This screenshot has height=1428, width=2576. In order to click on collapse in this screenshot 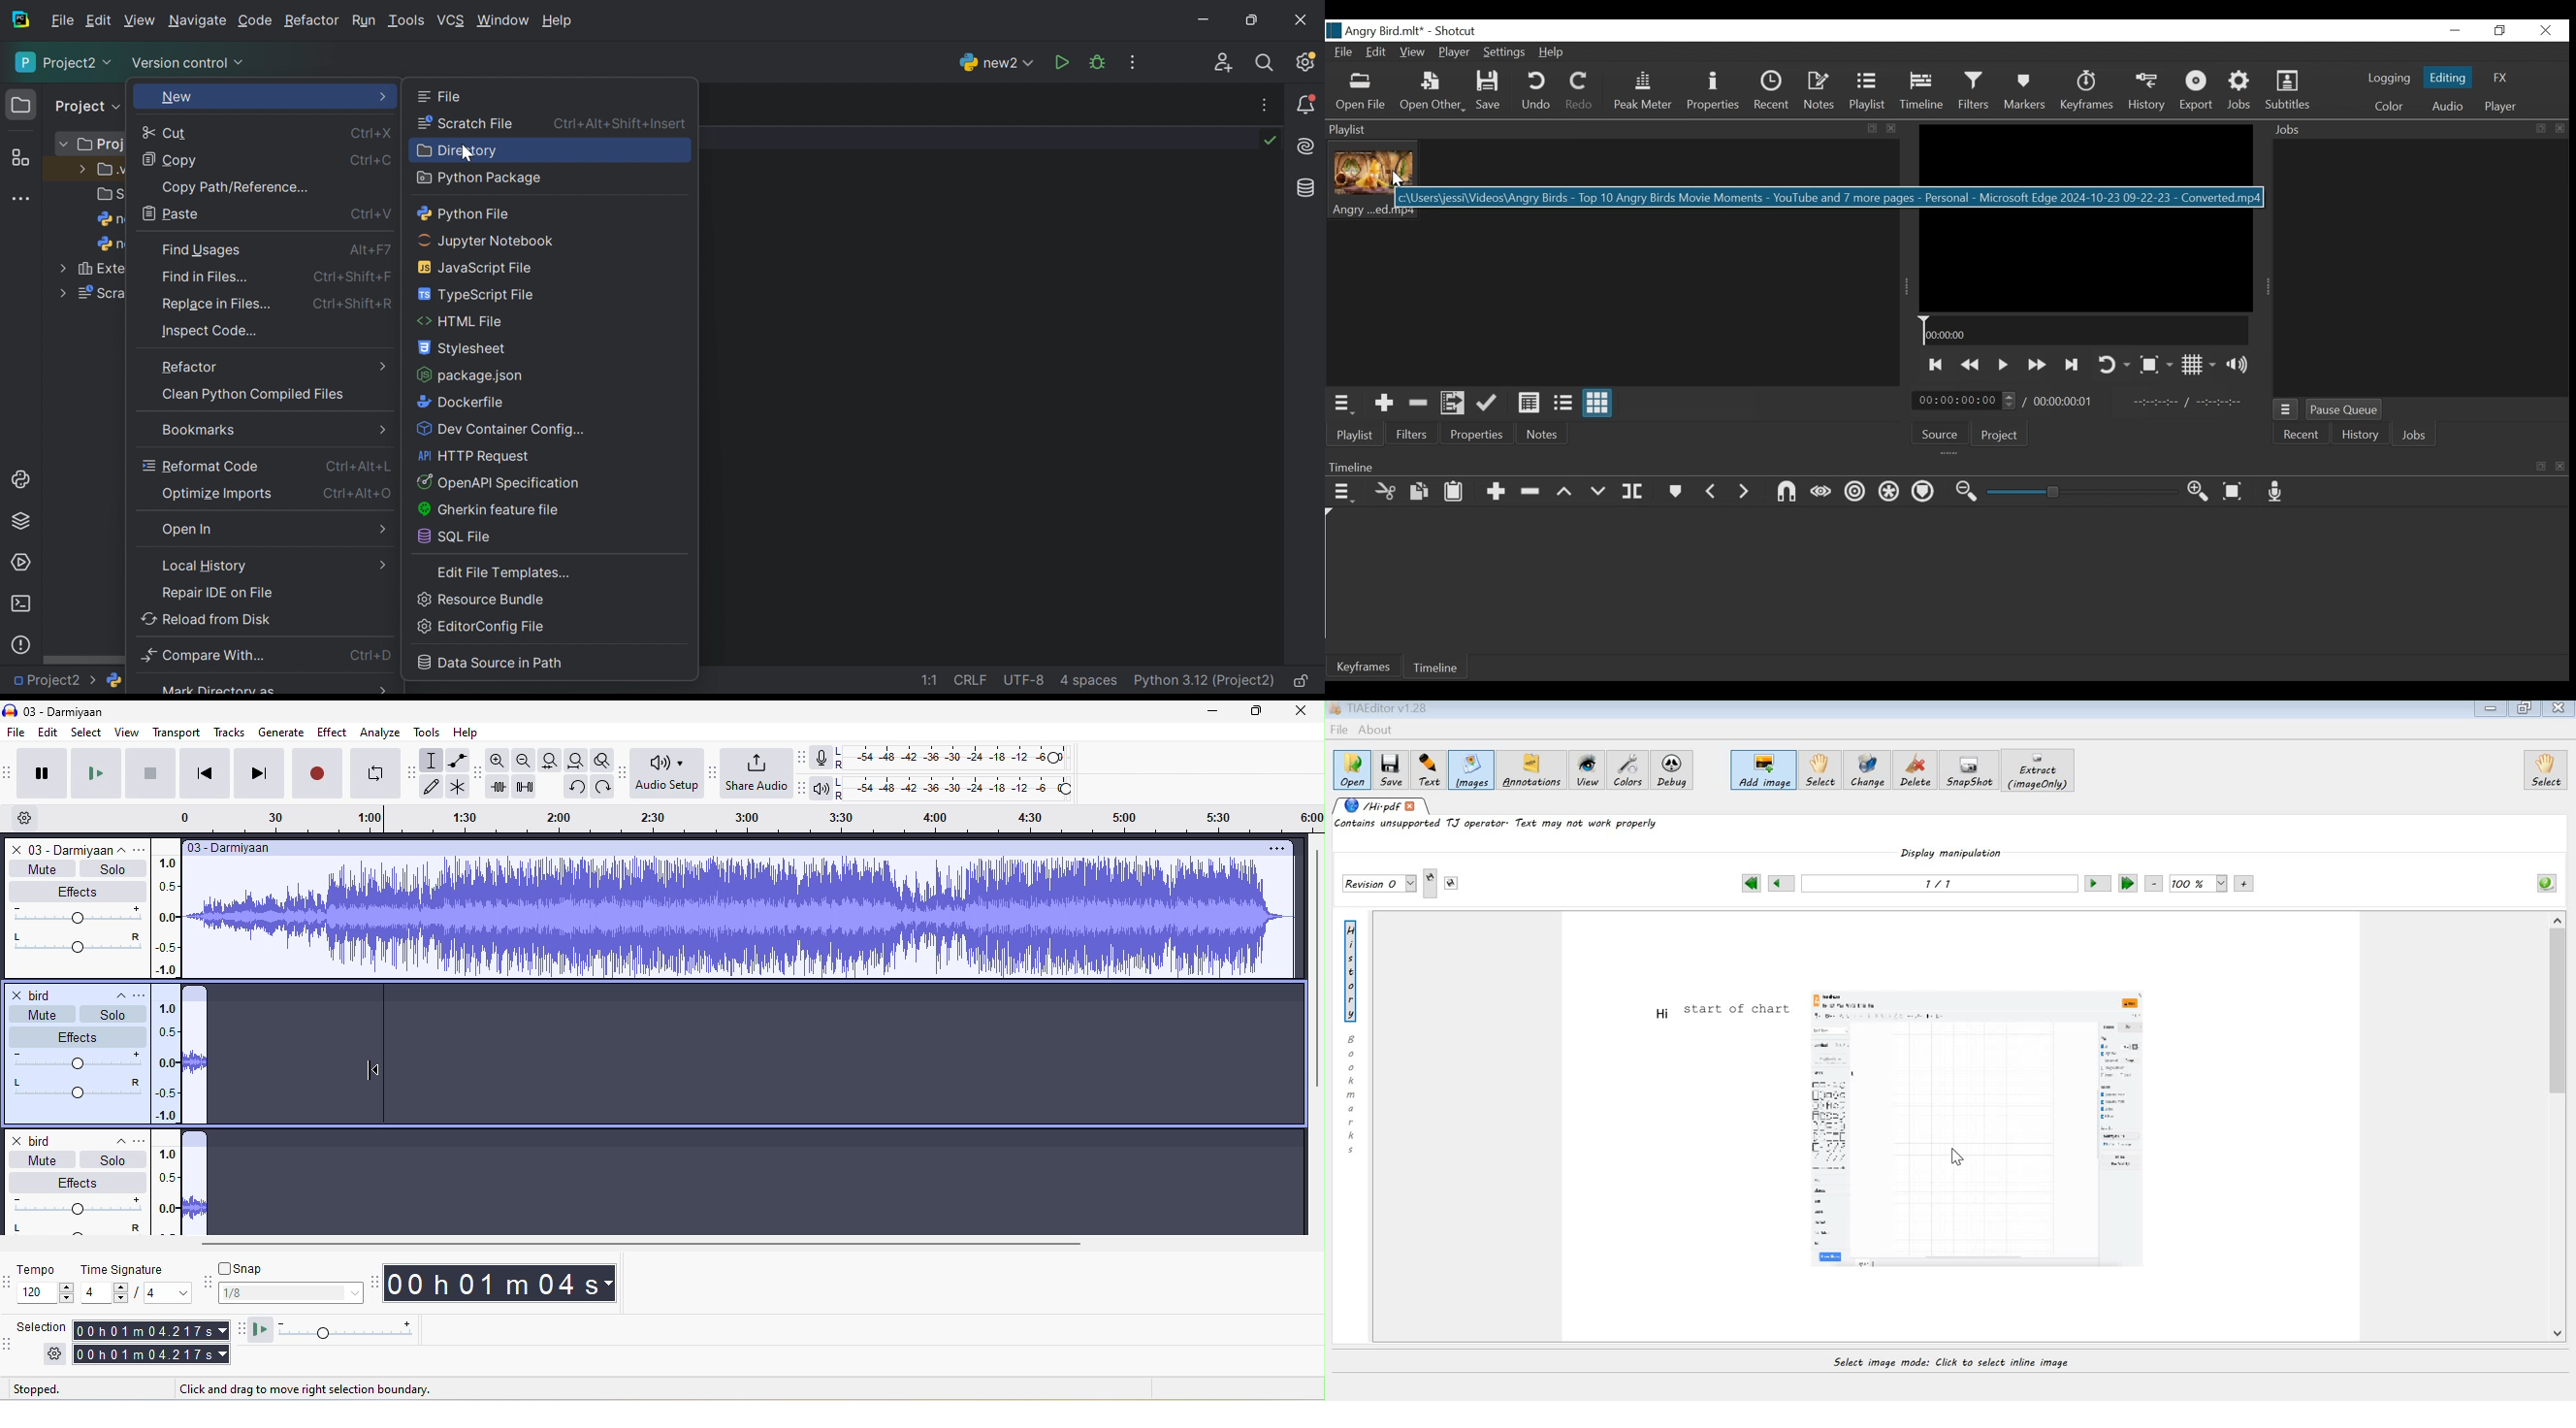, I will do `click(112, 1141)`.